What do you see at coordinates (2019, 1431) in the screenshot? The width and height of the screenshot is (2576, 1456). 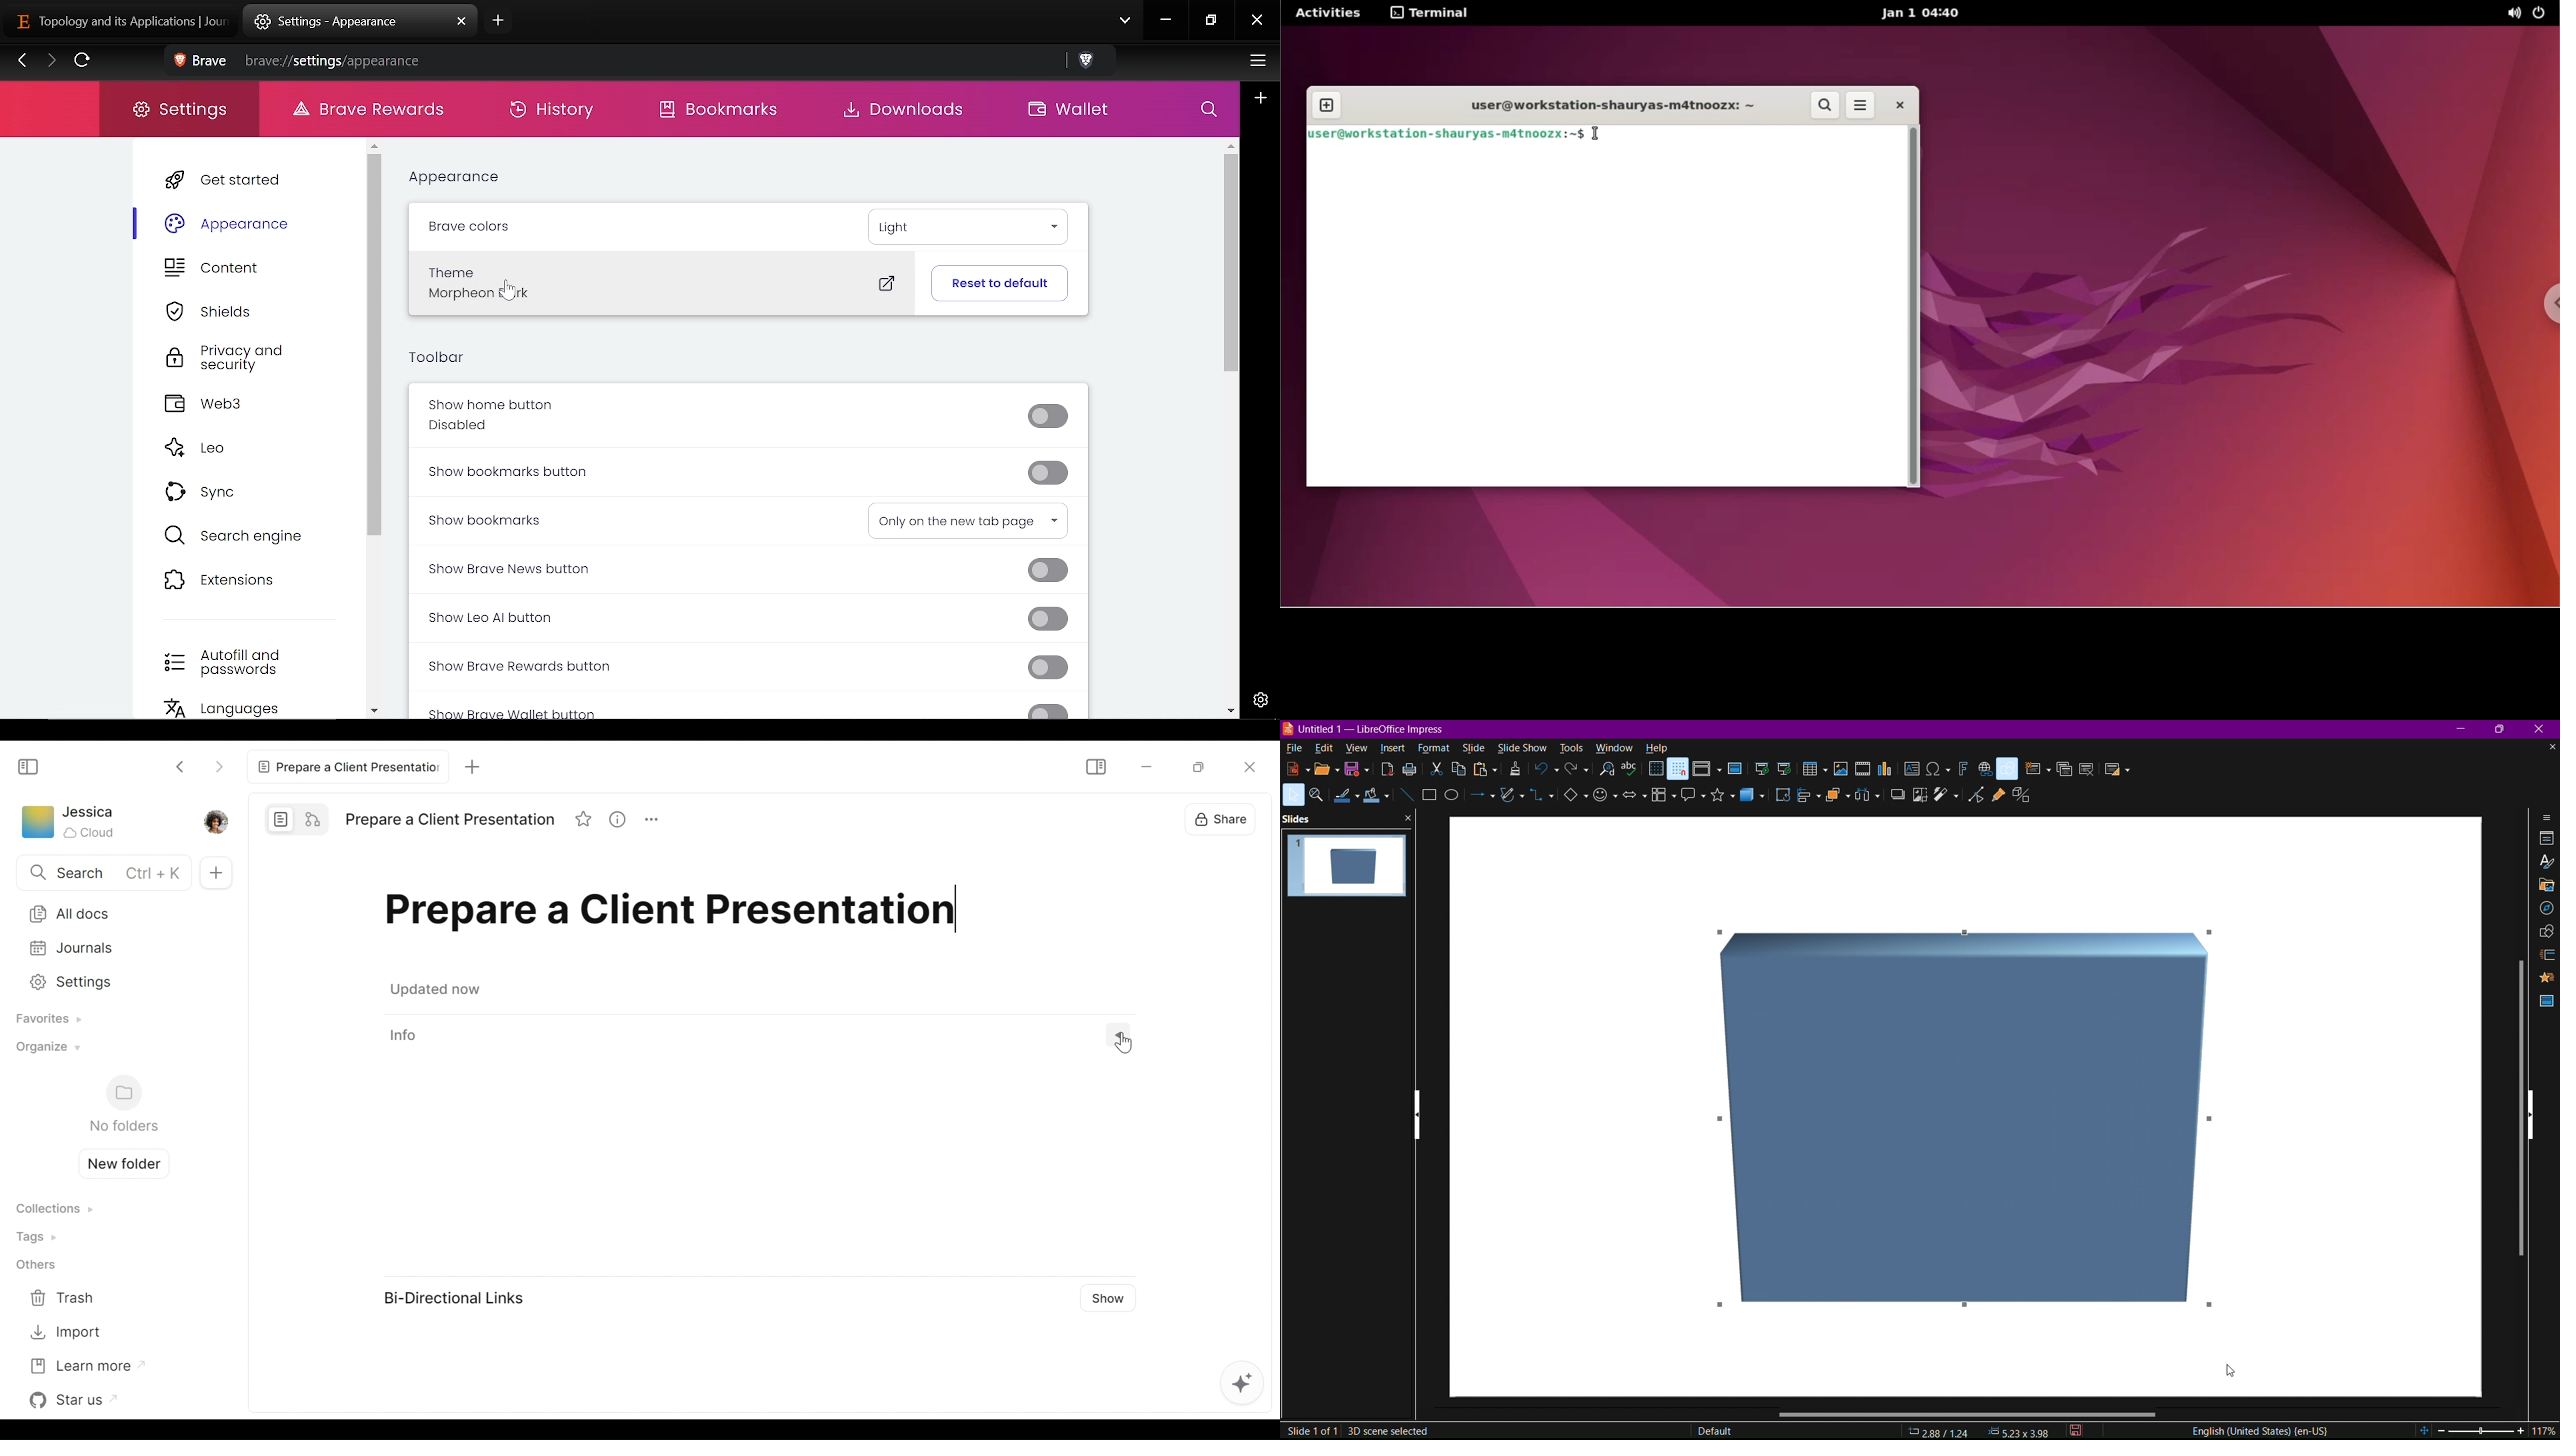 I see `width & height of selected object` at bounding box center [2019, 1431].